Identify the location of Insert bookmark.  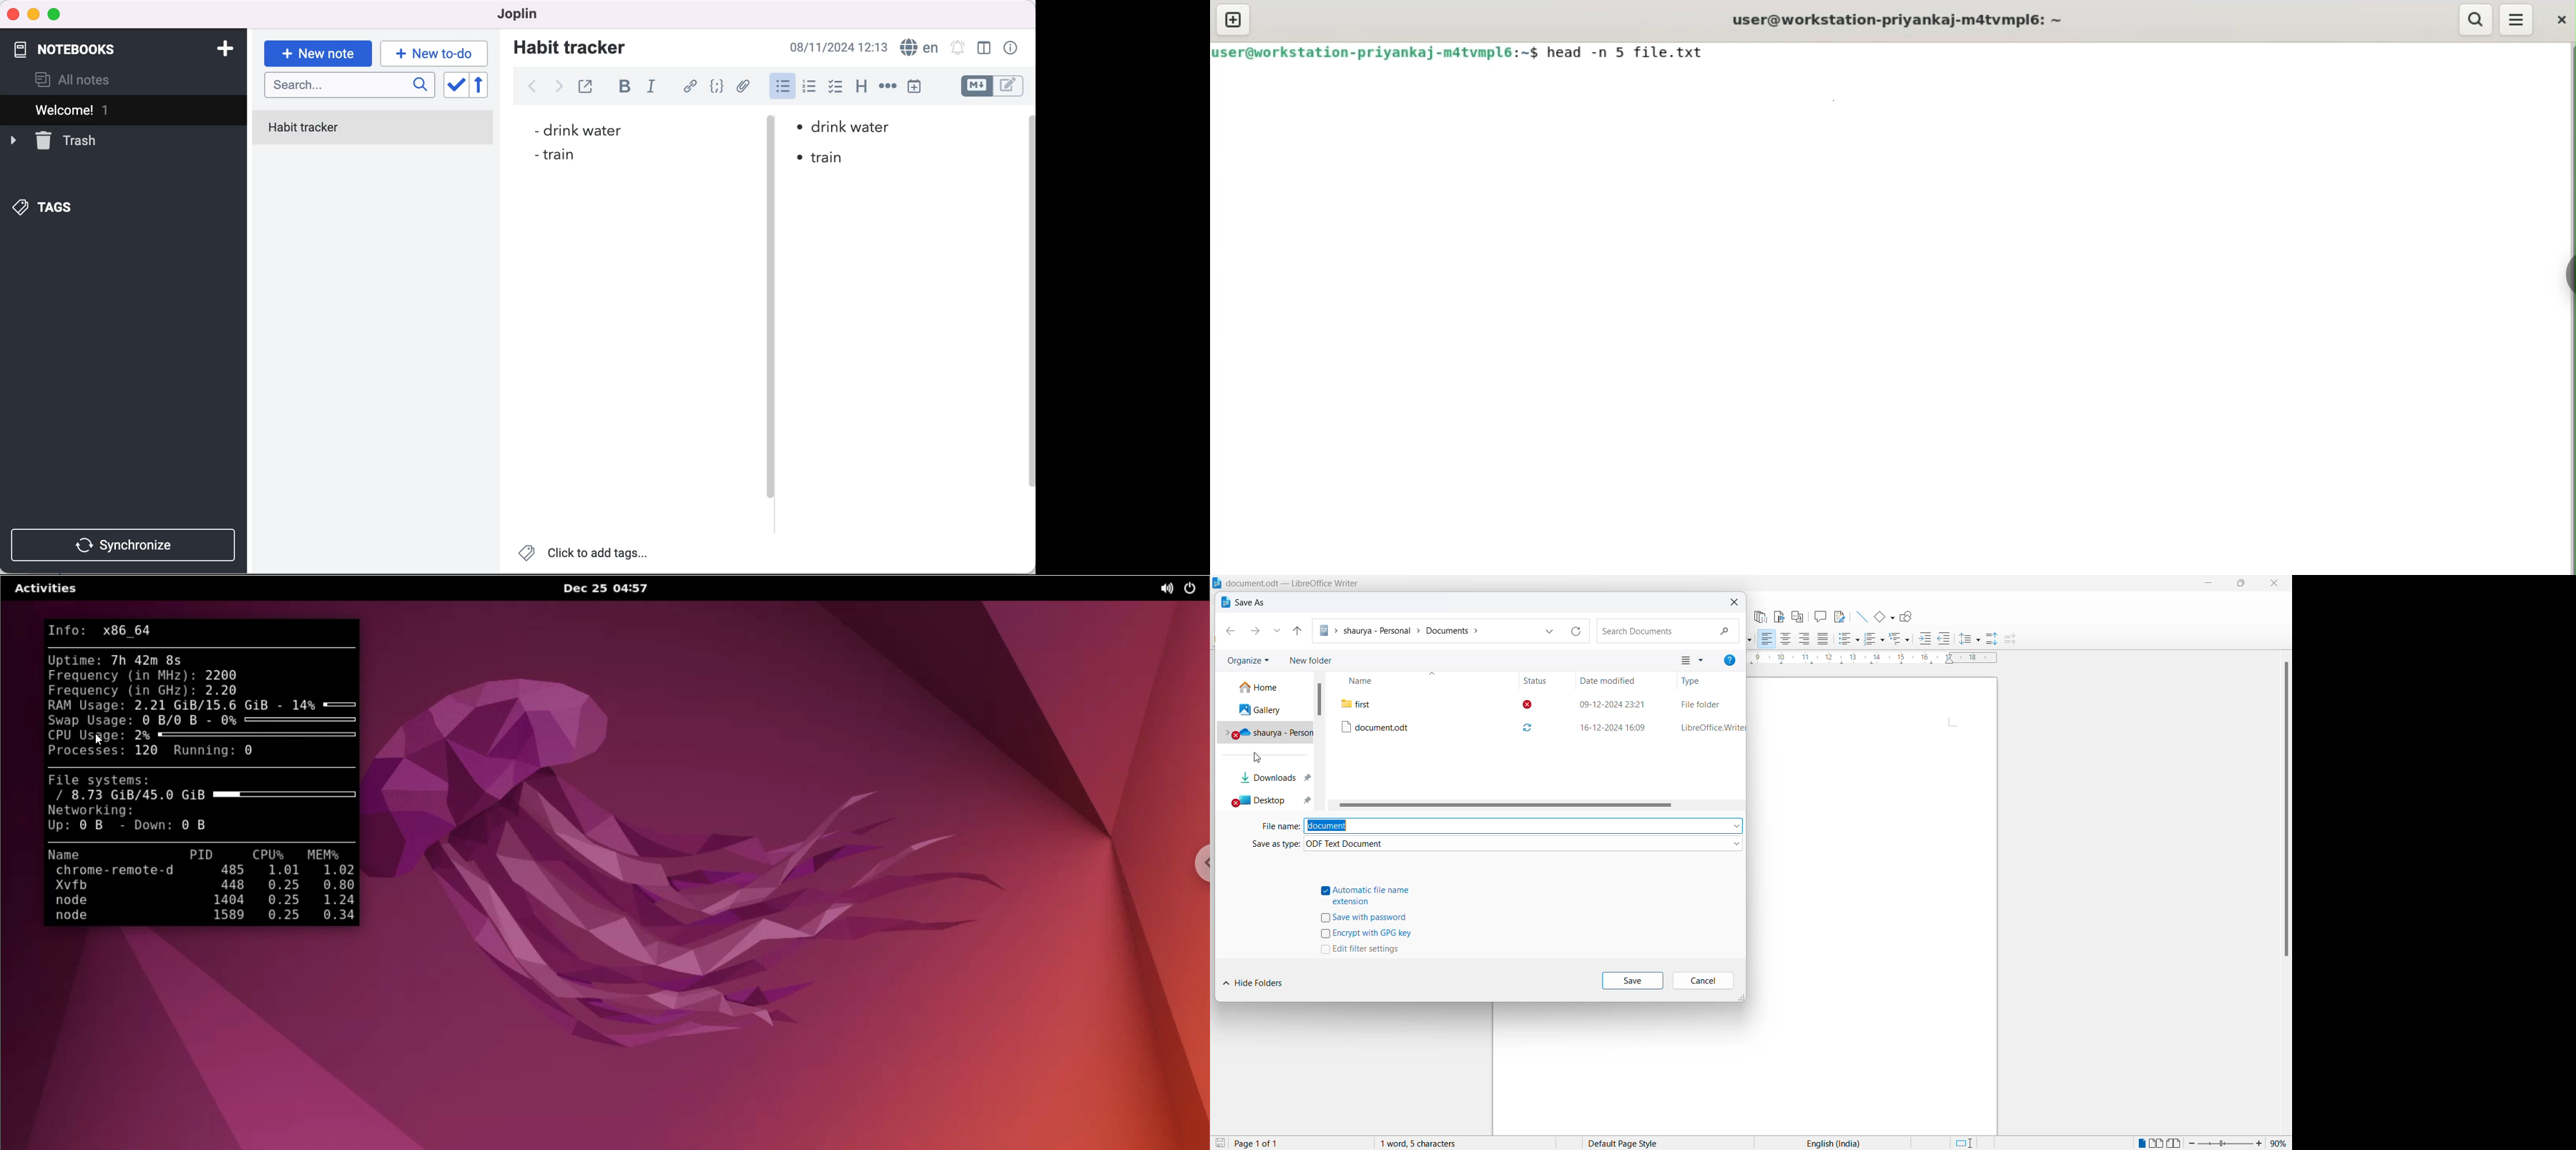
(1779, 617).